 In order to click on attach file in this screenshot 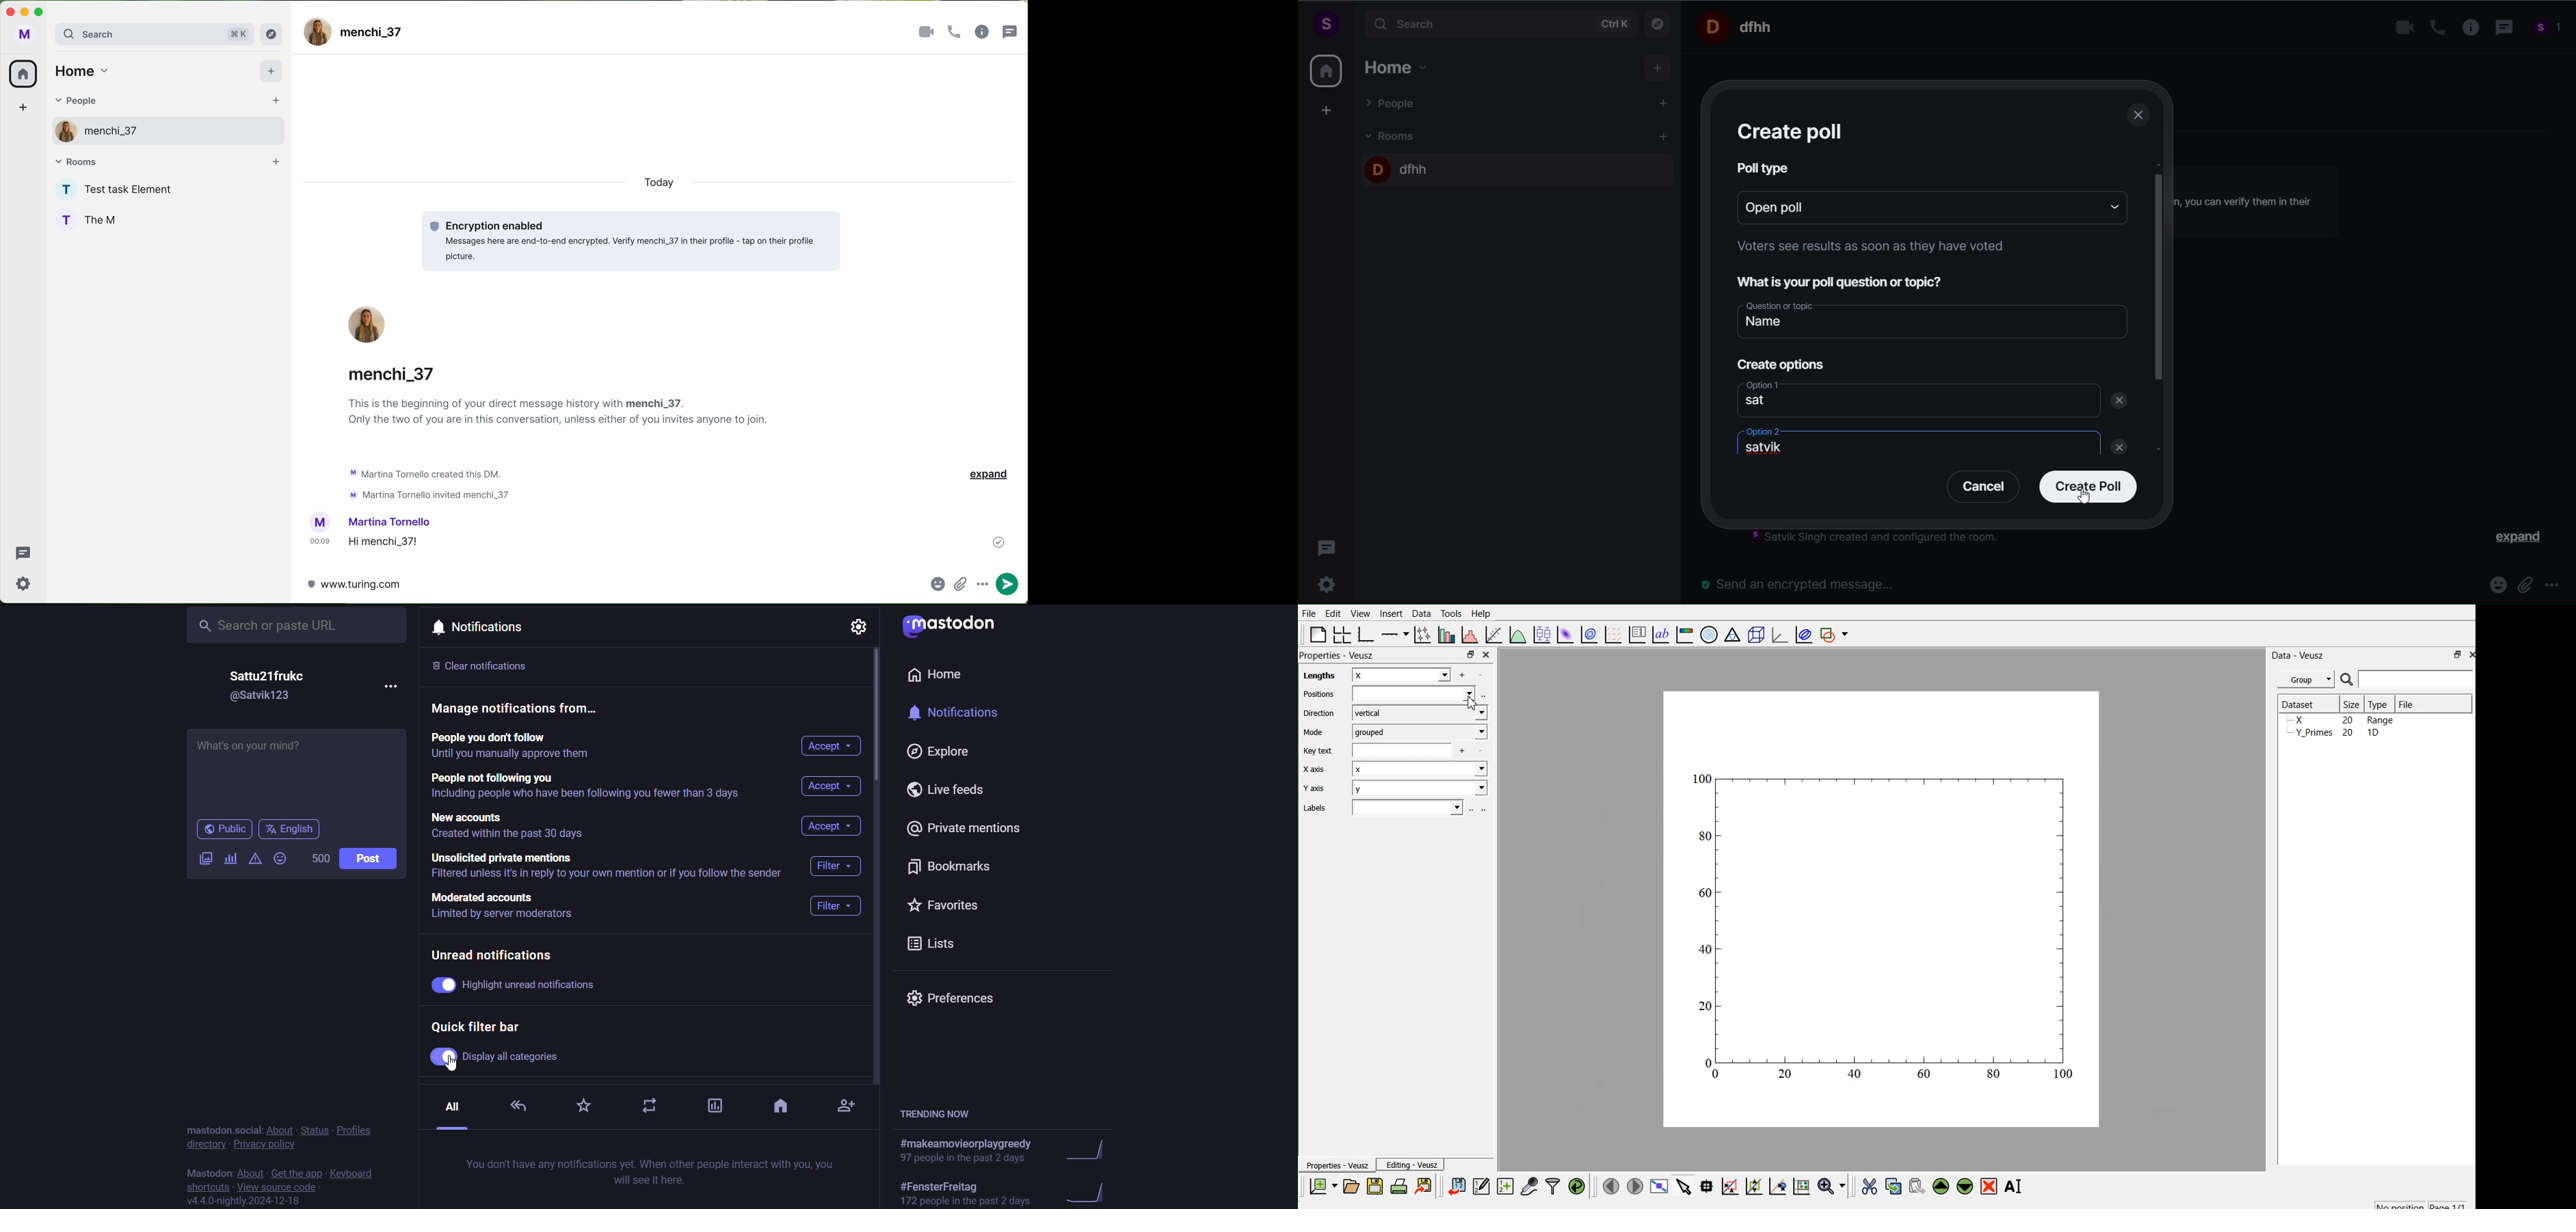, I will do `click(964, 586)`.